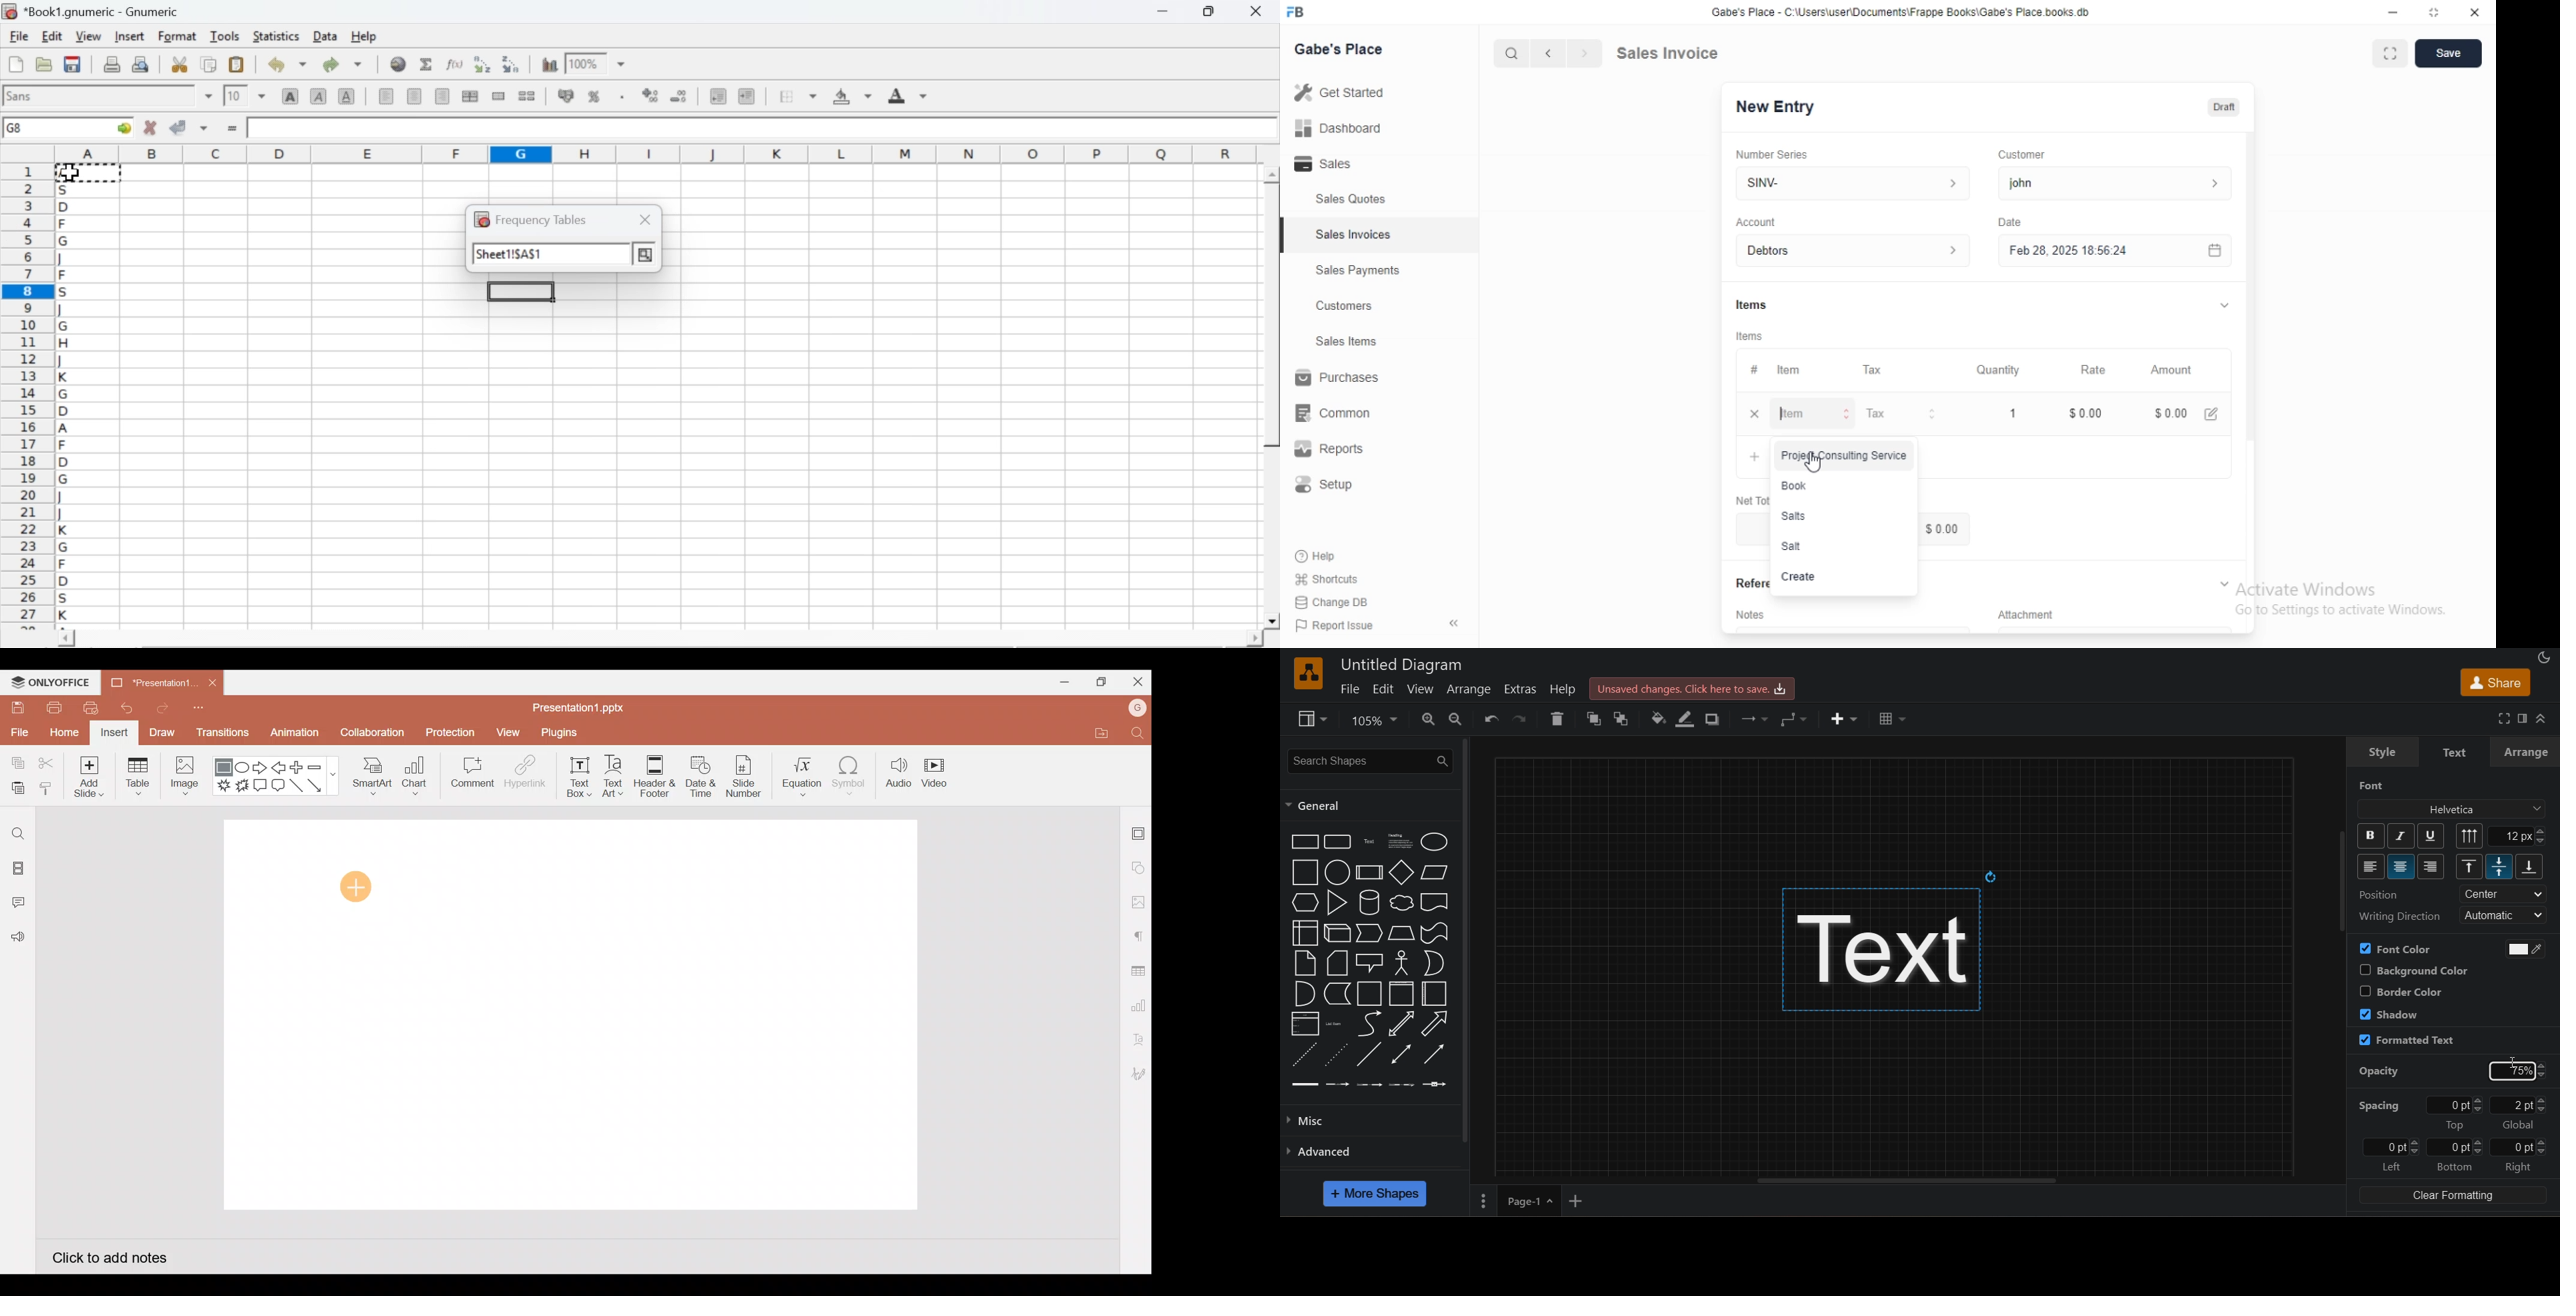 The image size is (2576, 1316). What do you see at coordinates (327, 35) in the screenshot?
I see `data` at bounding box center [327, 35].